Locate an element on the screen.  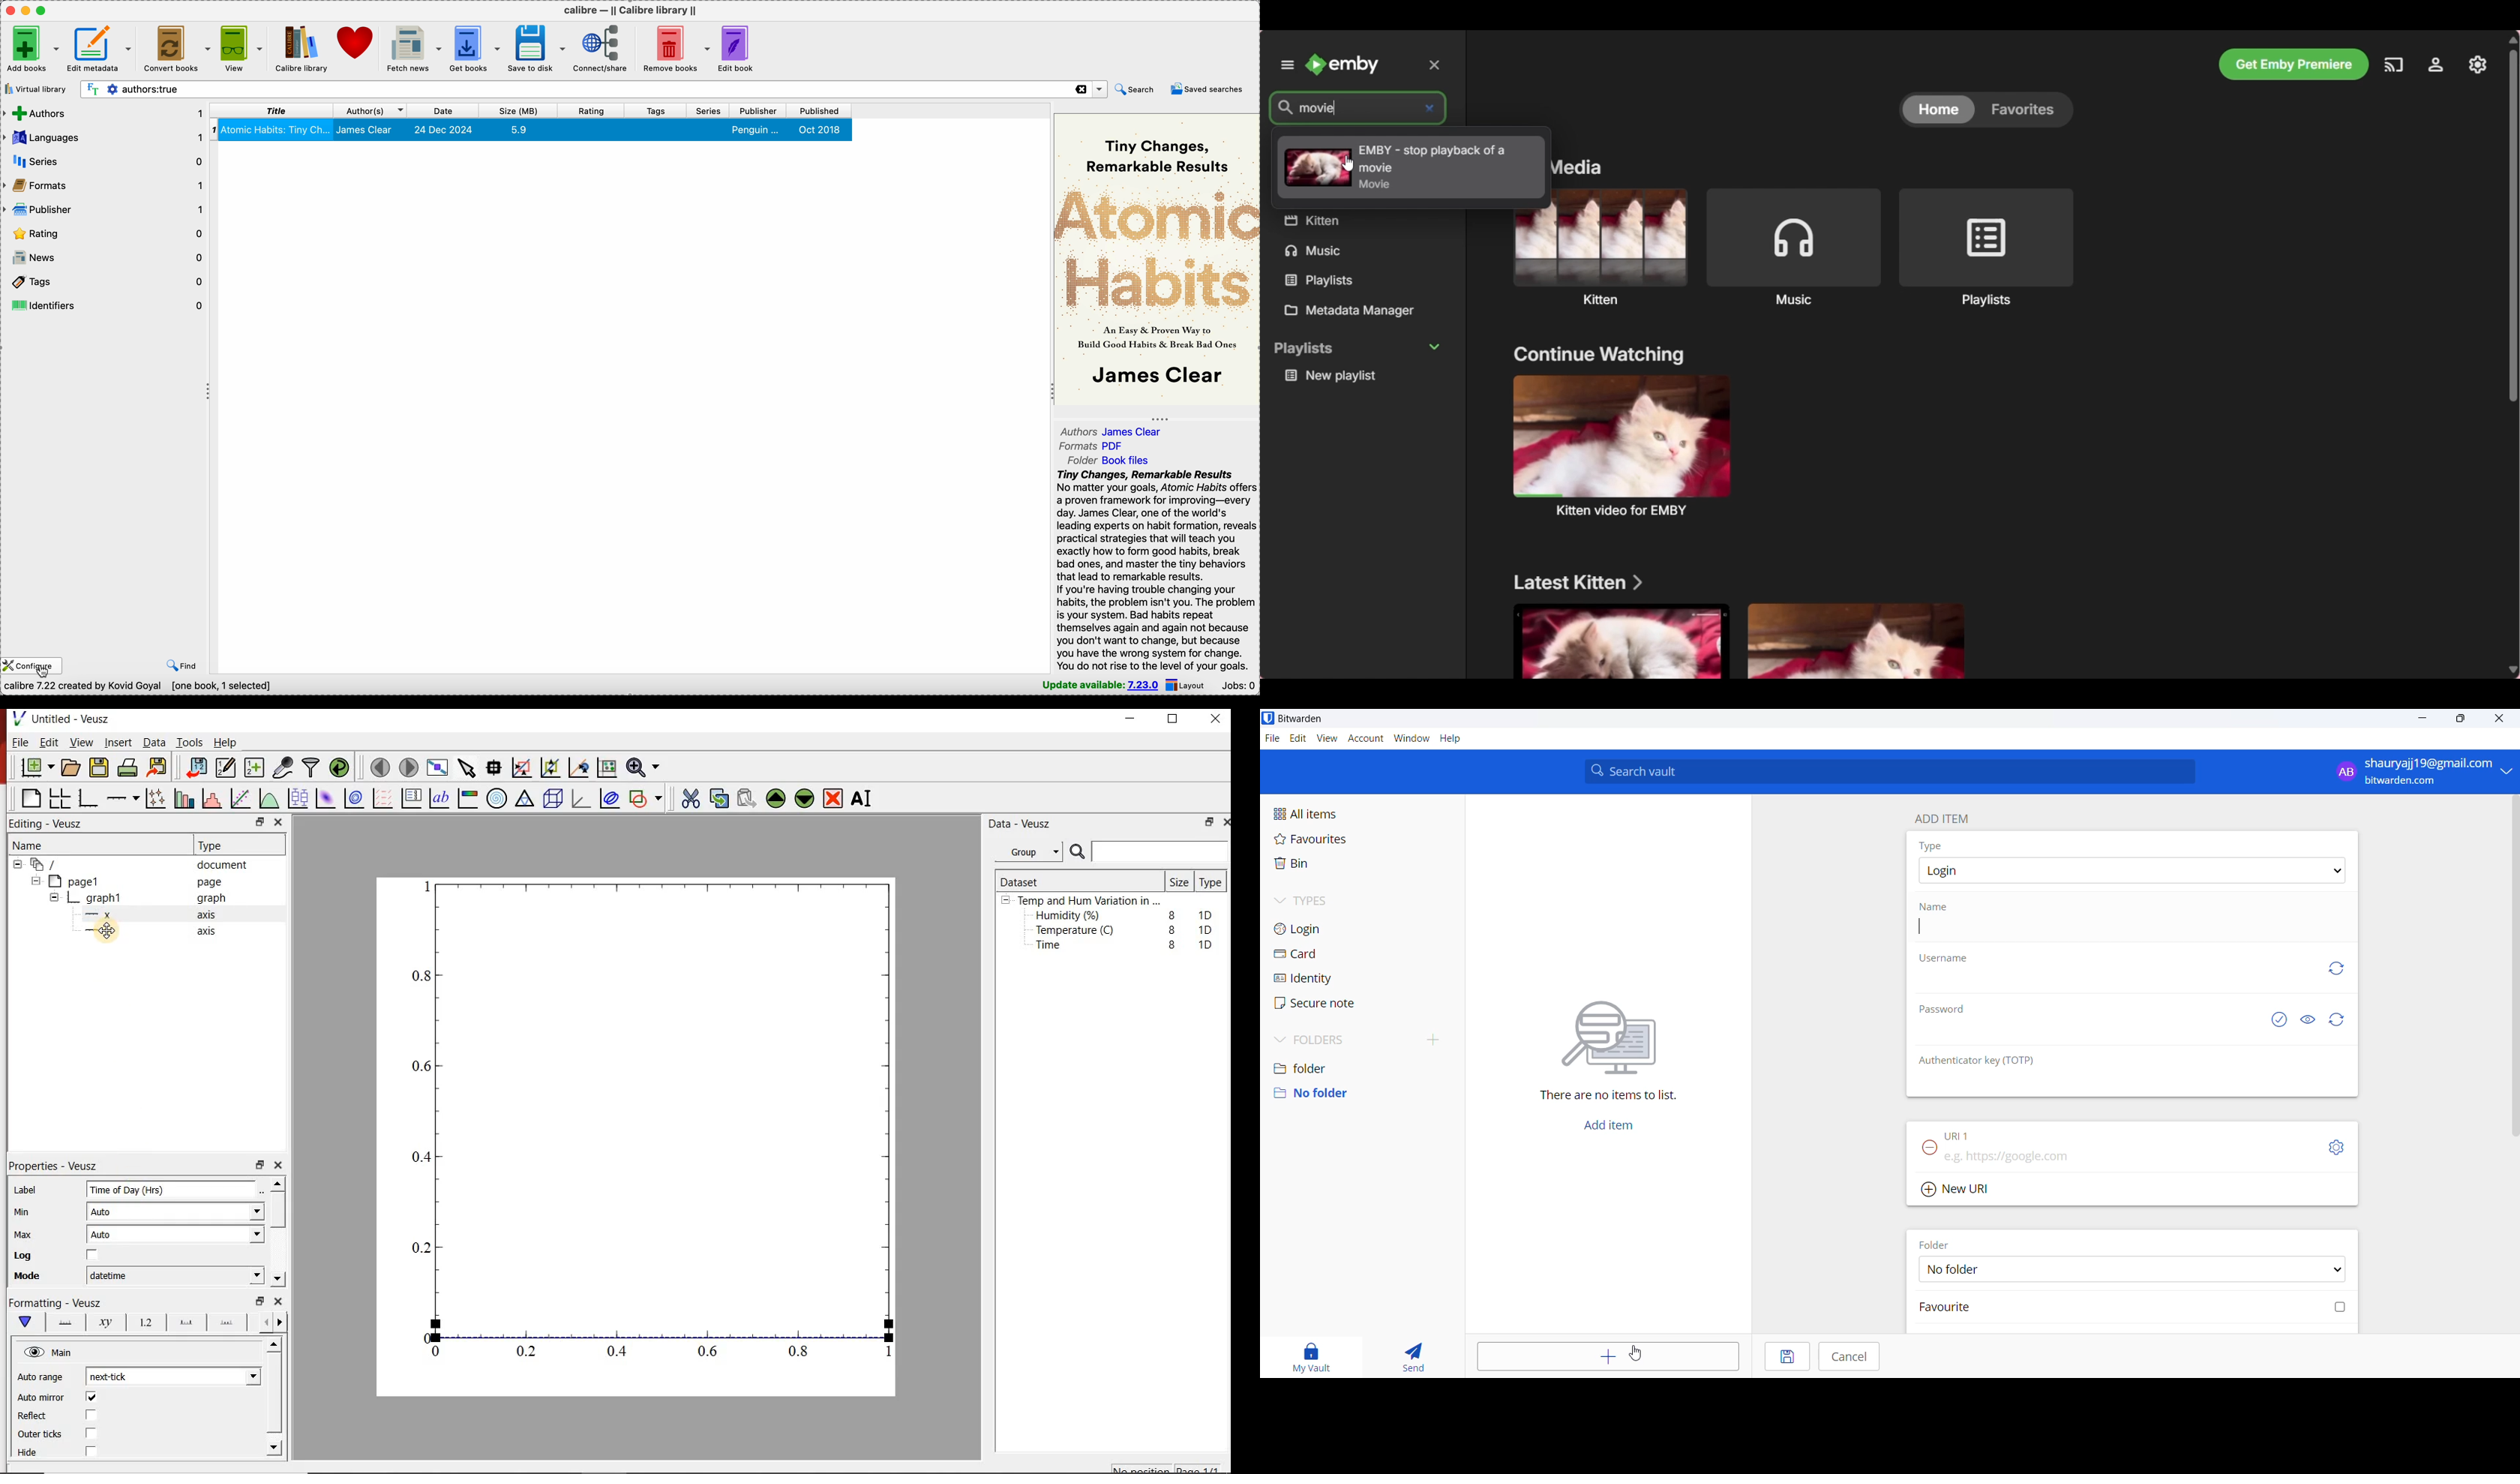
convert books is located at coordinates (178, 49).